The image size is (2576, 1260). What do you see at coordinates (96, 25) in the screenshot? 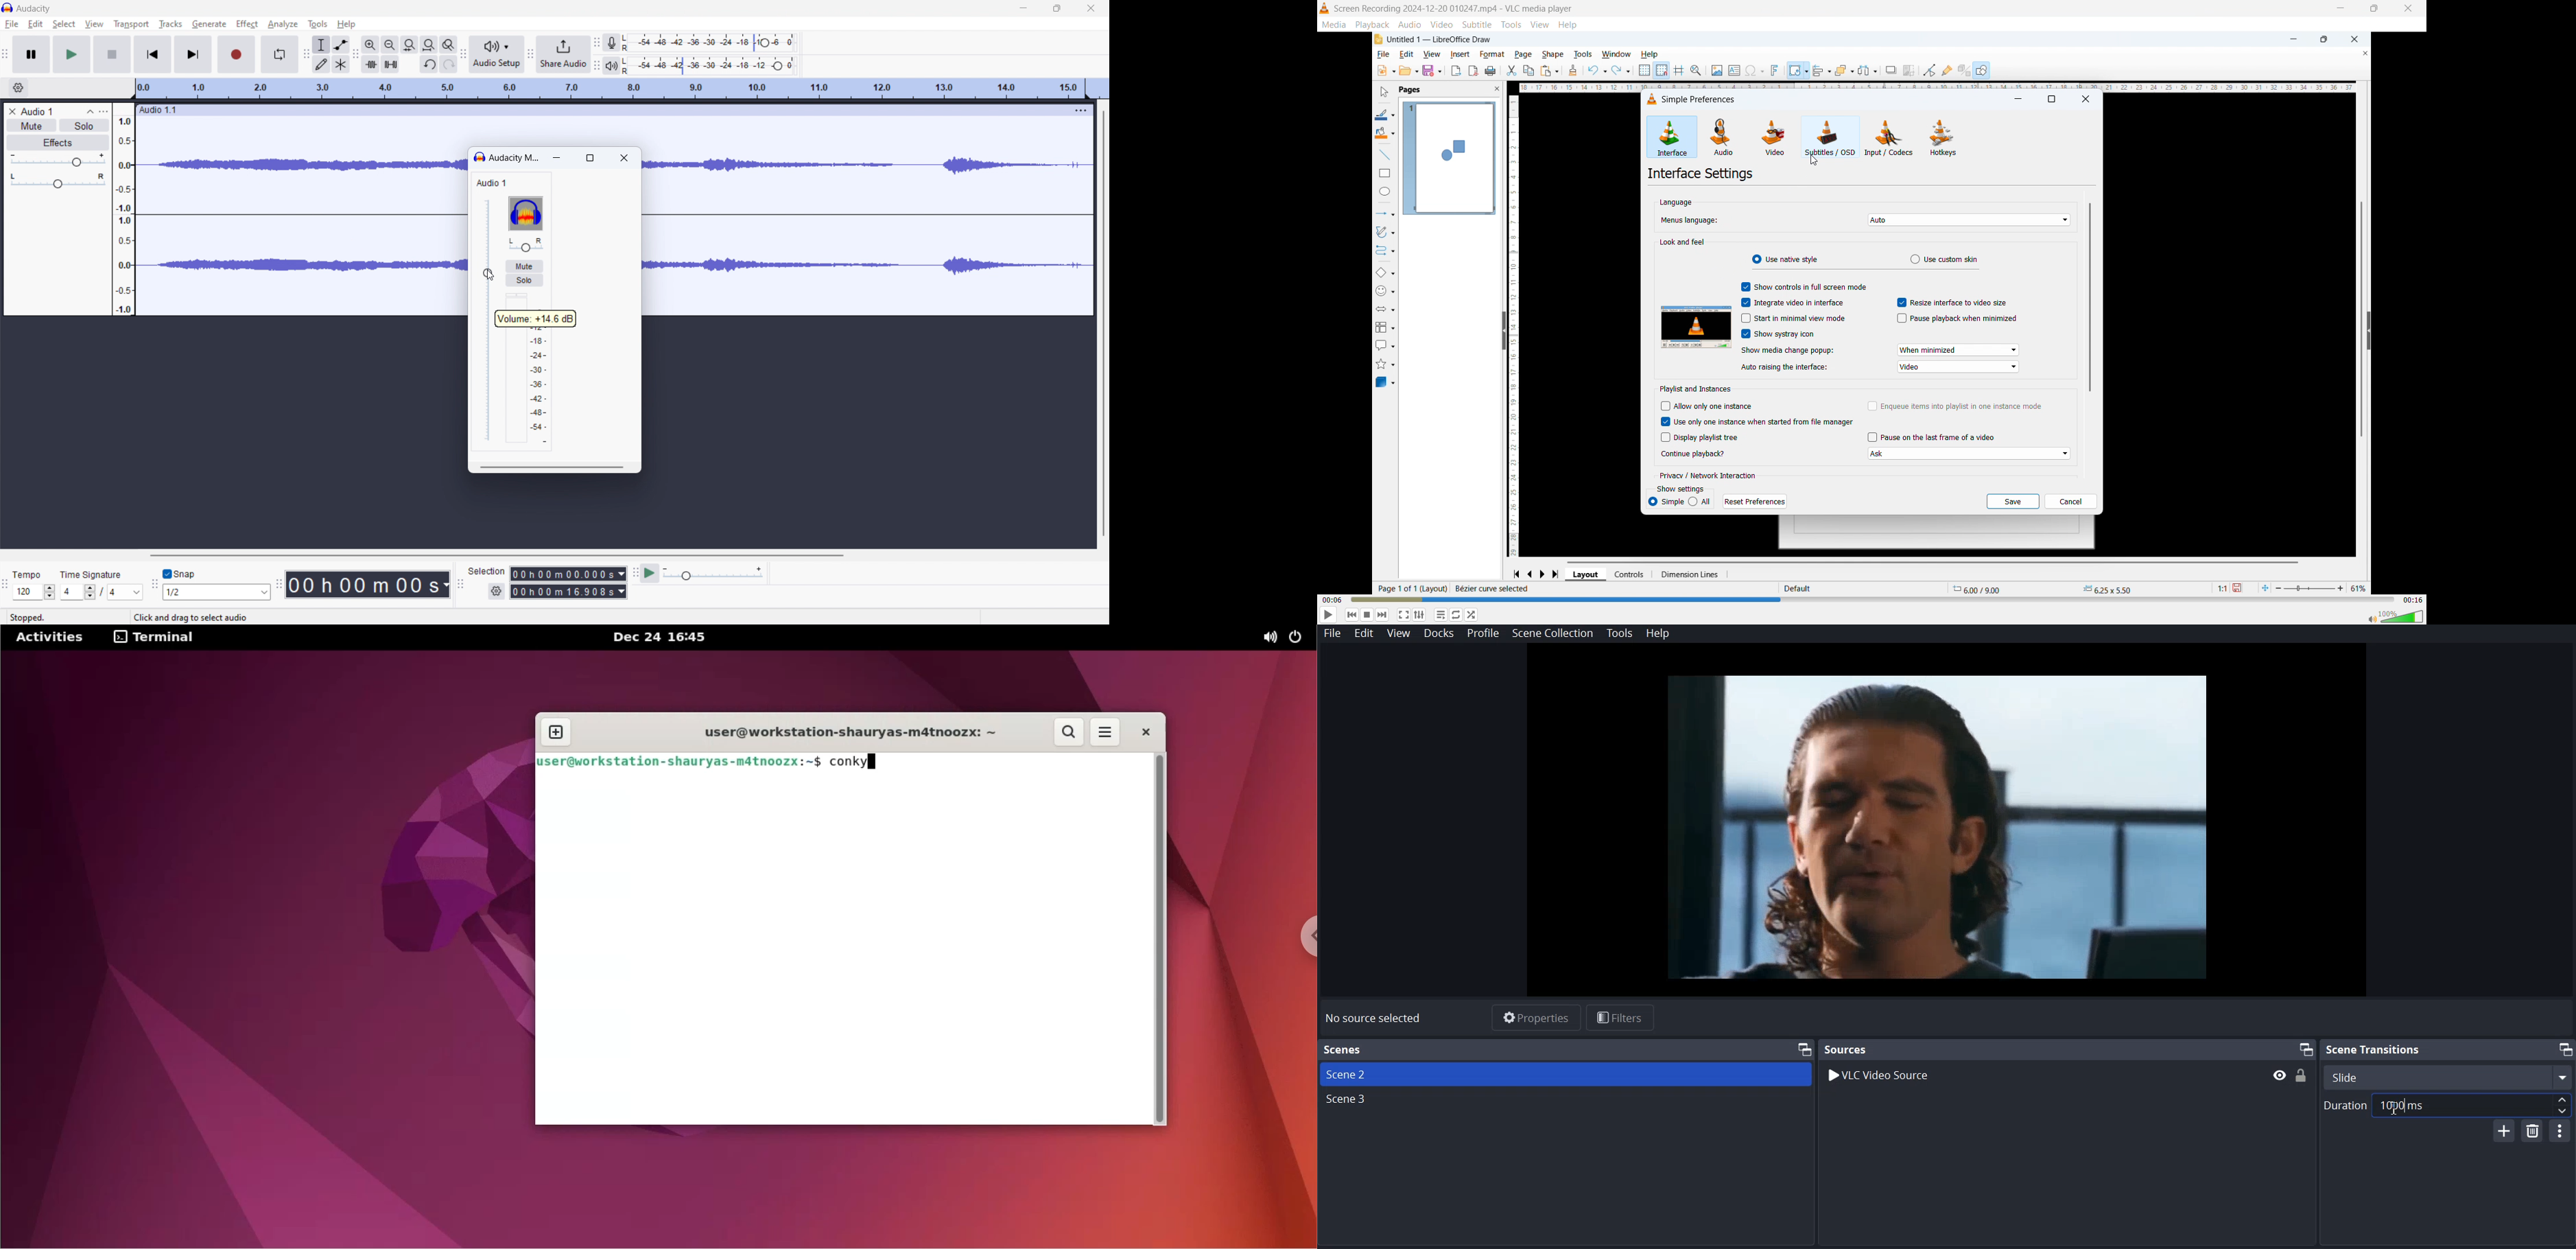
I see `cursor` at bounding box center [96, 25].